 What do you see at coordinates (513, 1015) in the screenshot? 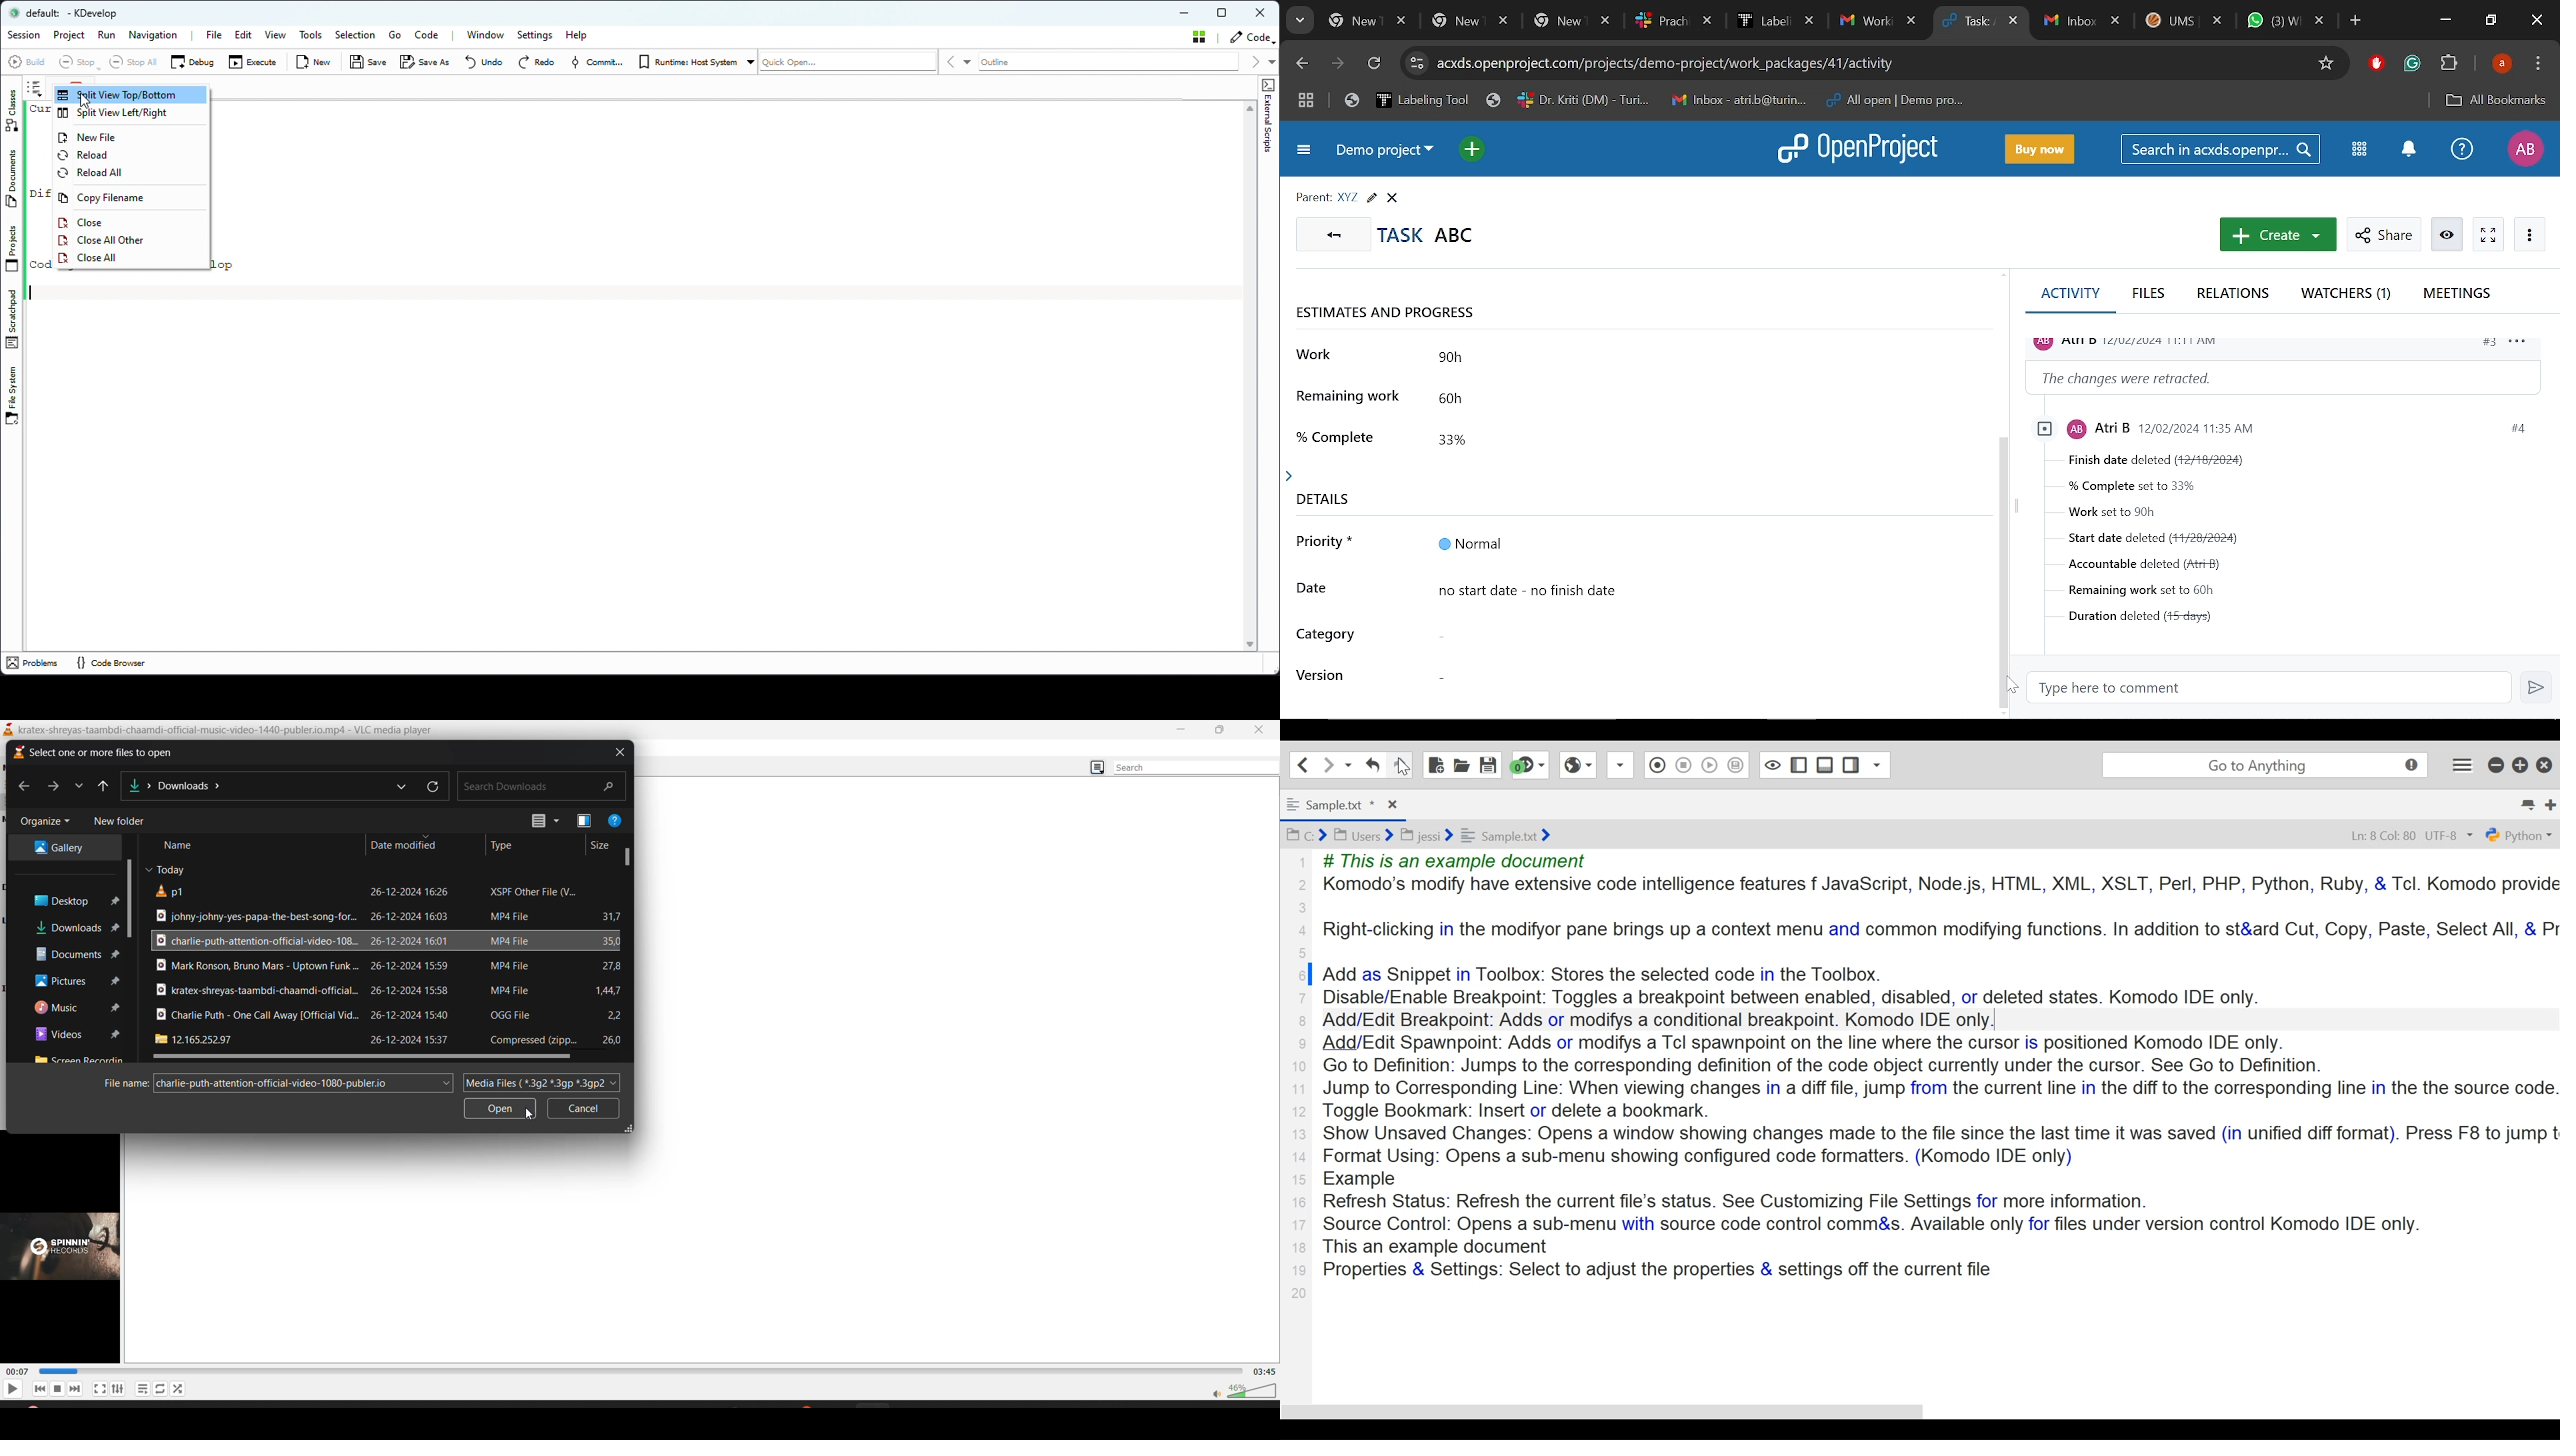
I see `file type` at bounding box center [513, 1015].